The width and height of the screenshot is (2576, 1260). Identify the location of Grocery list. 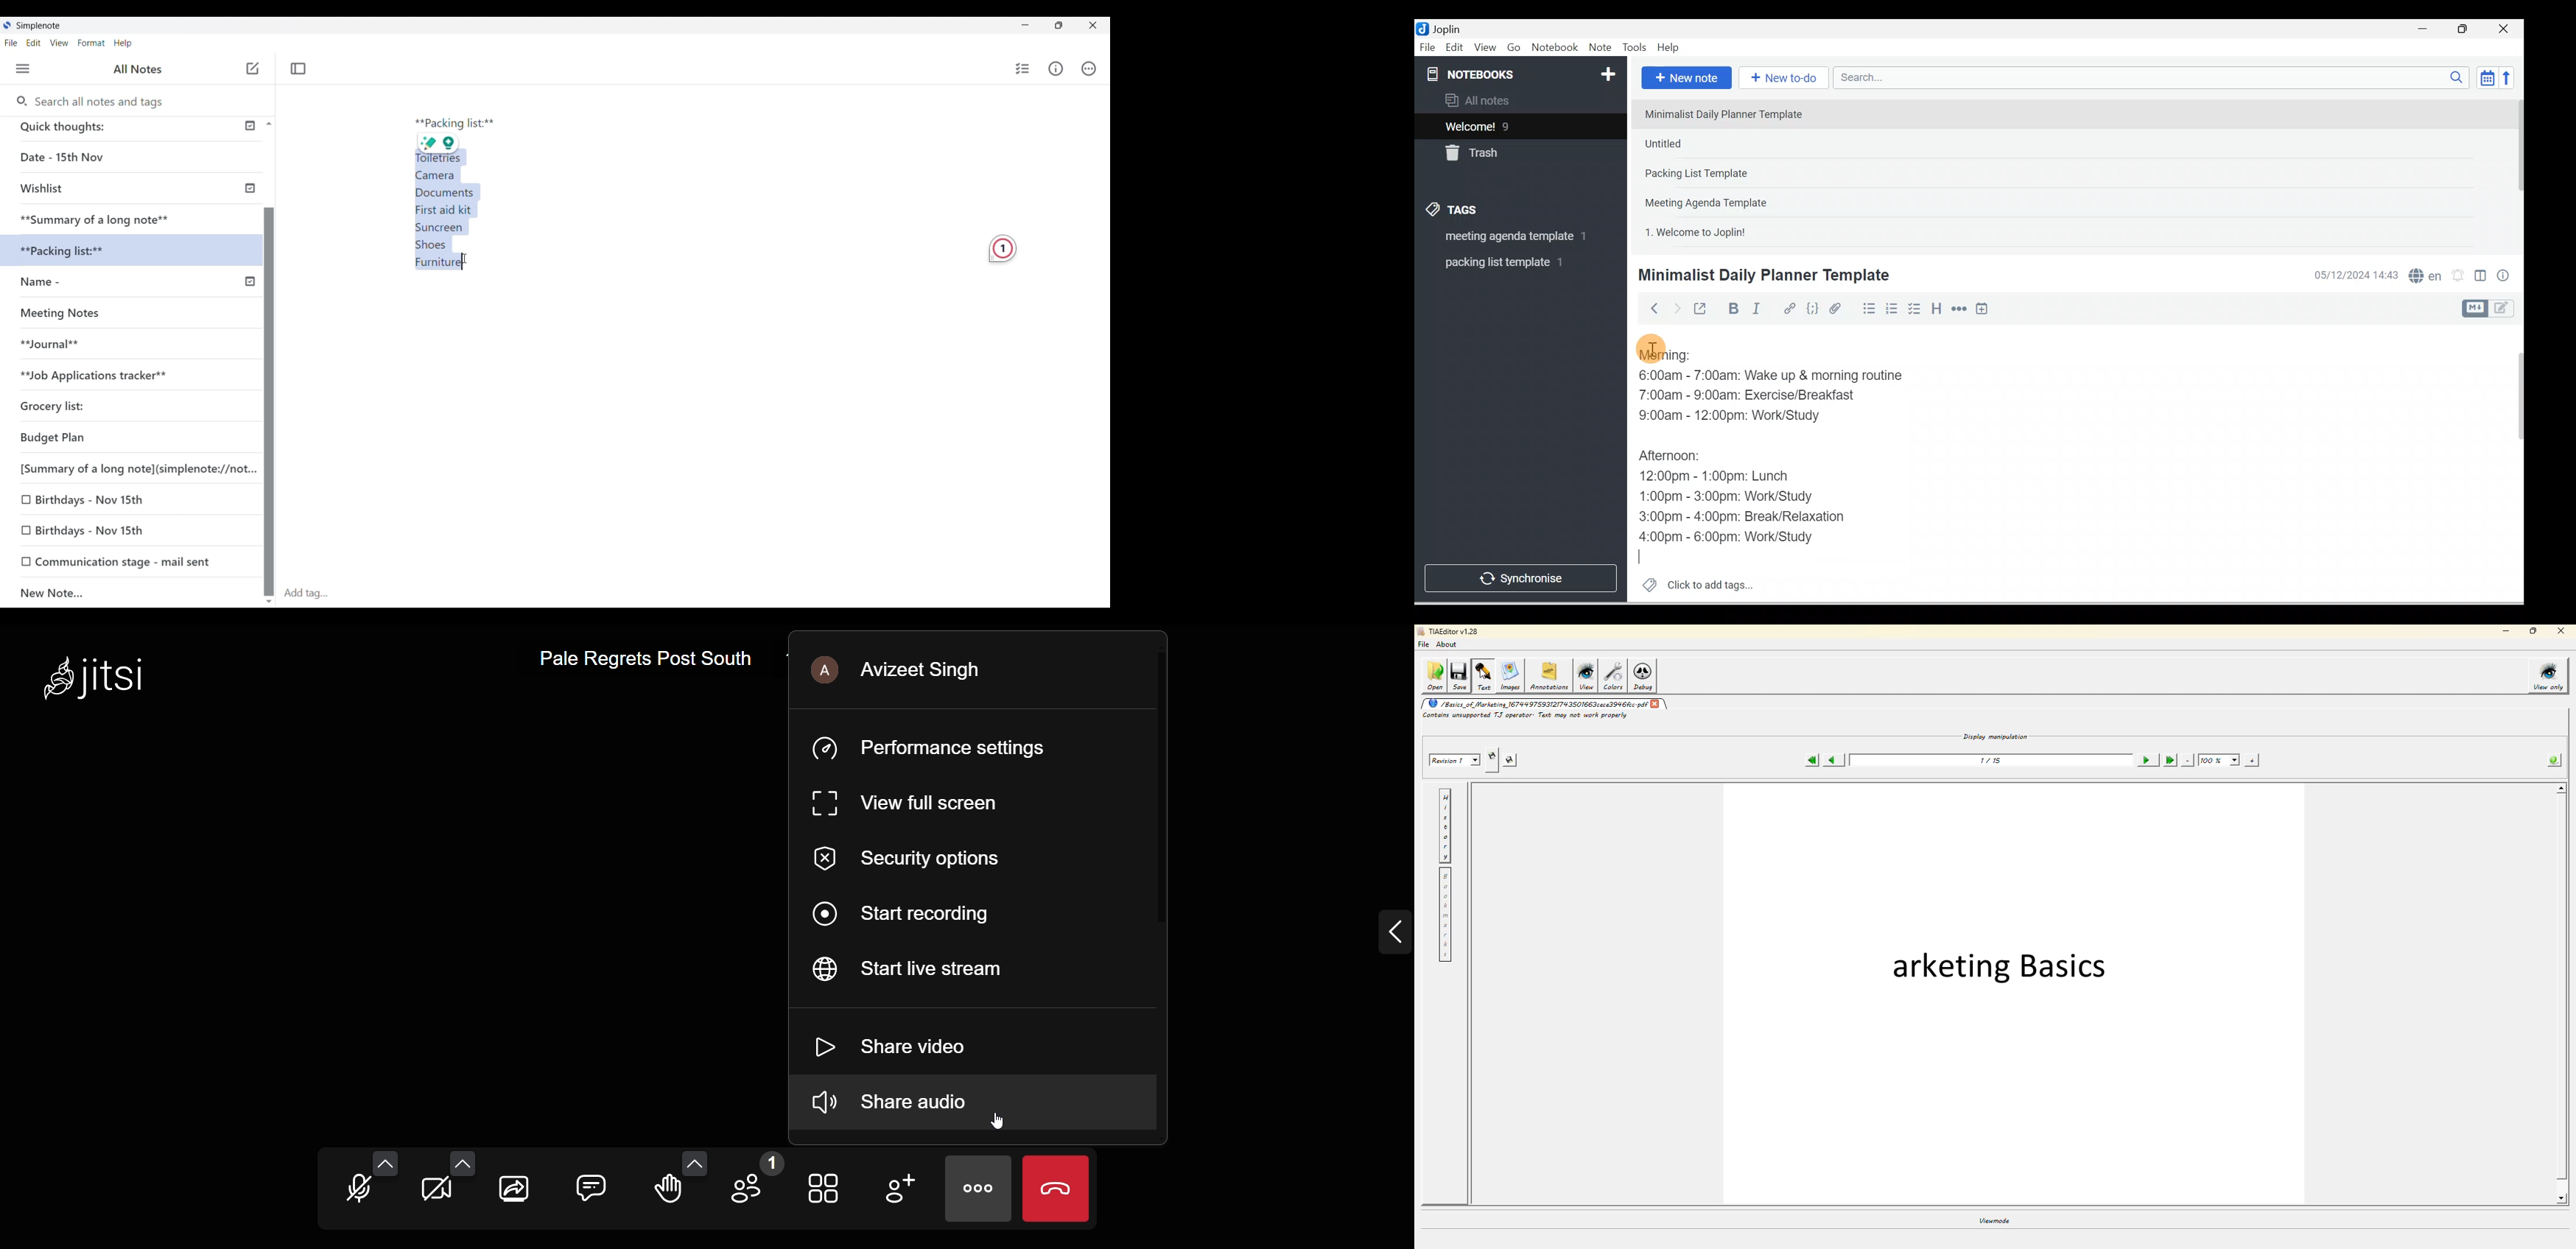
(101, 403).